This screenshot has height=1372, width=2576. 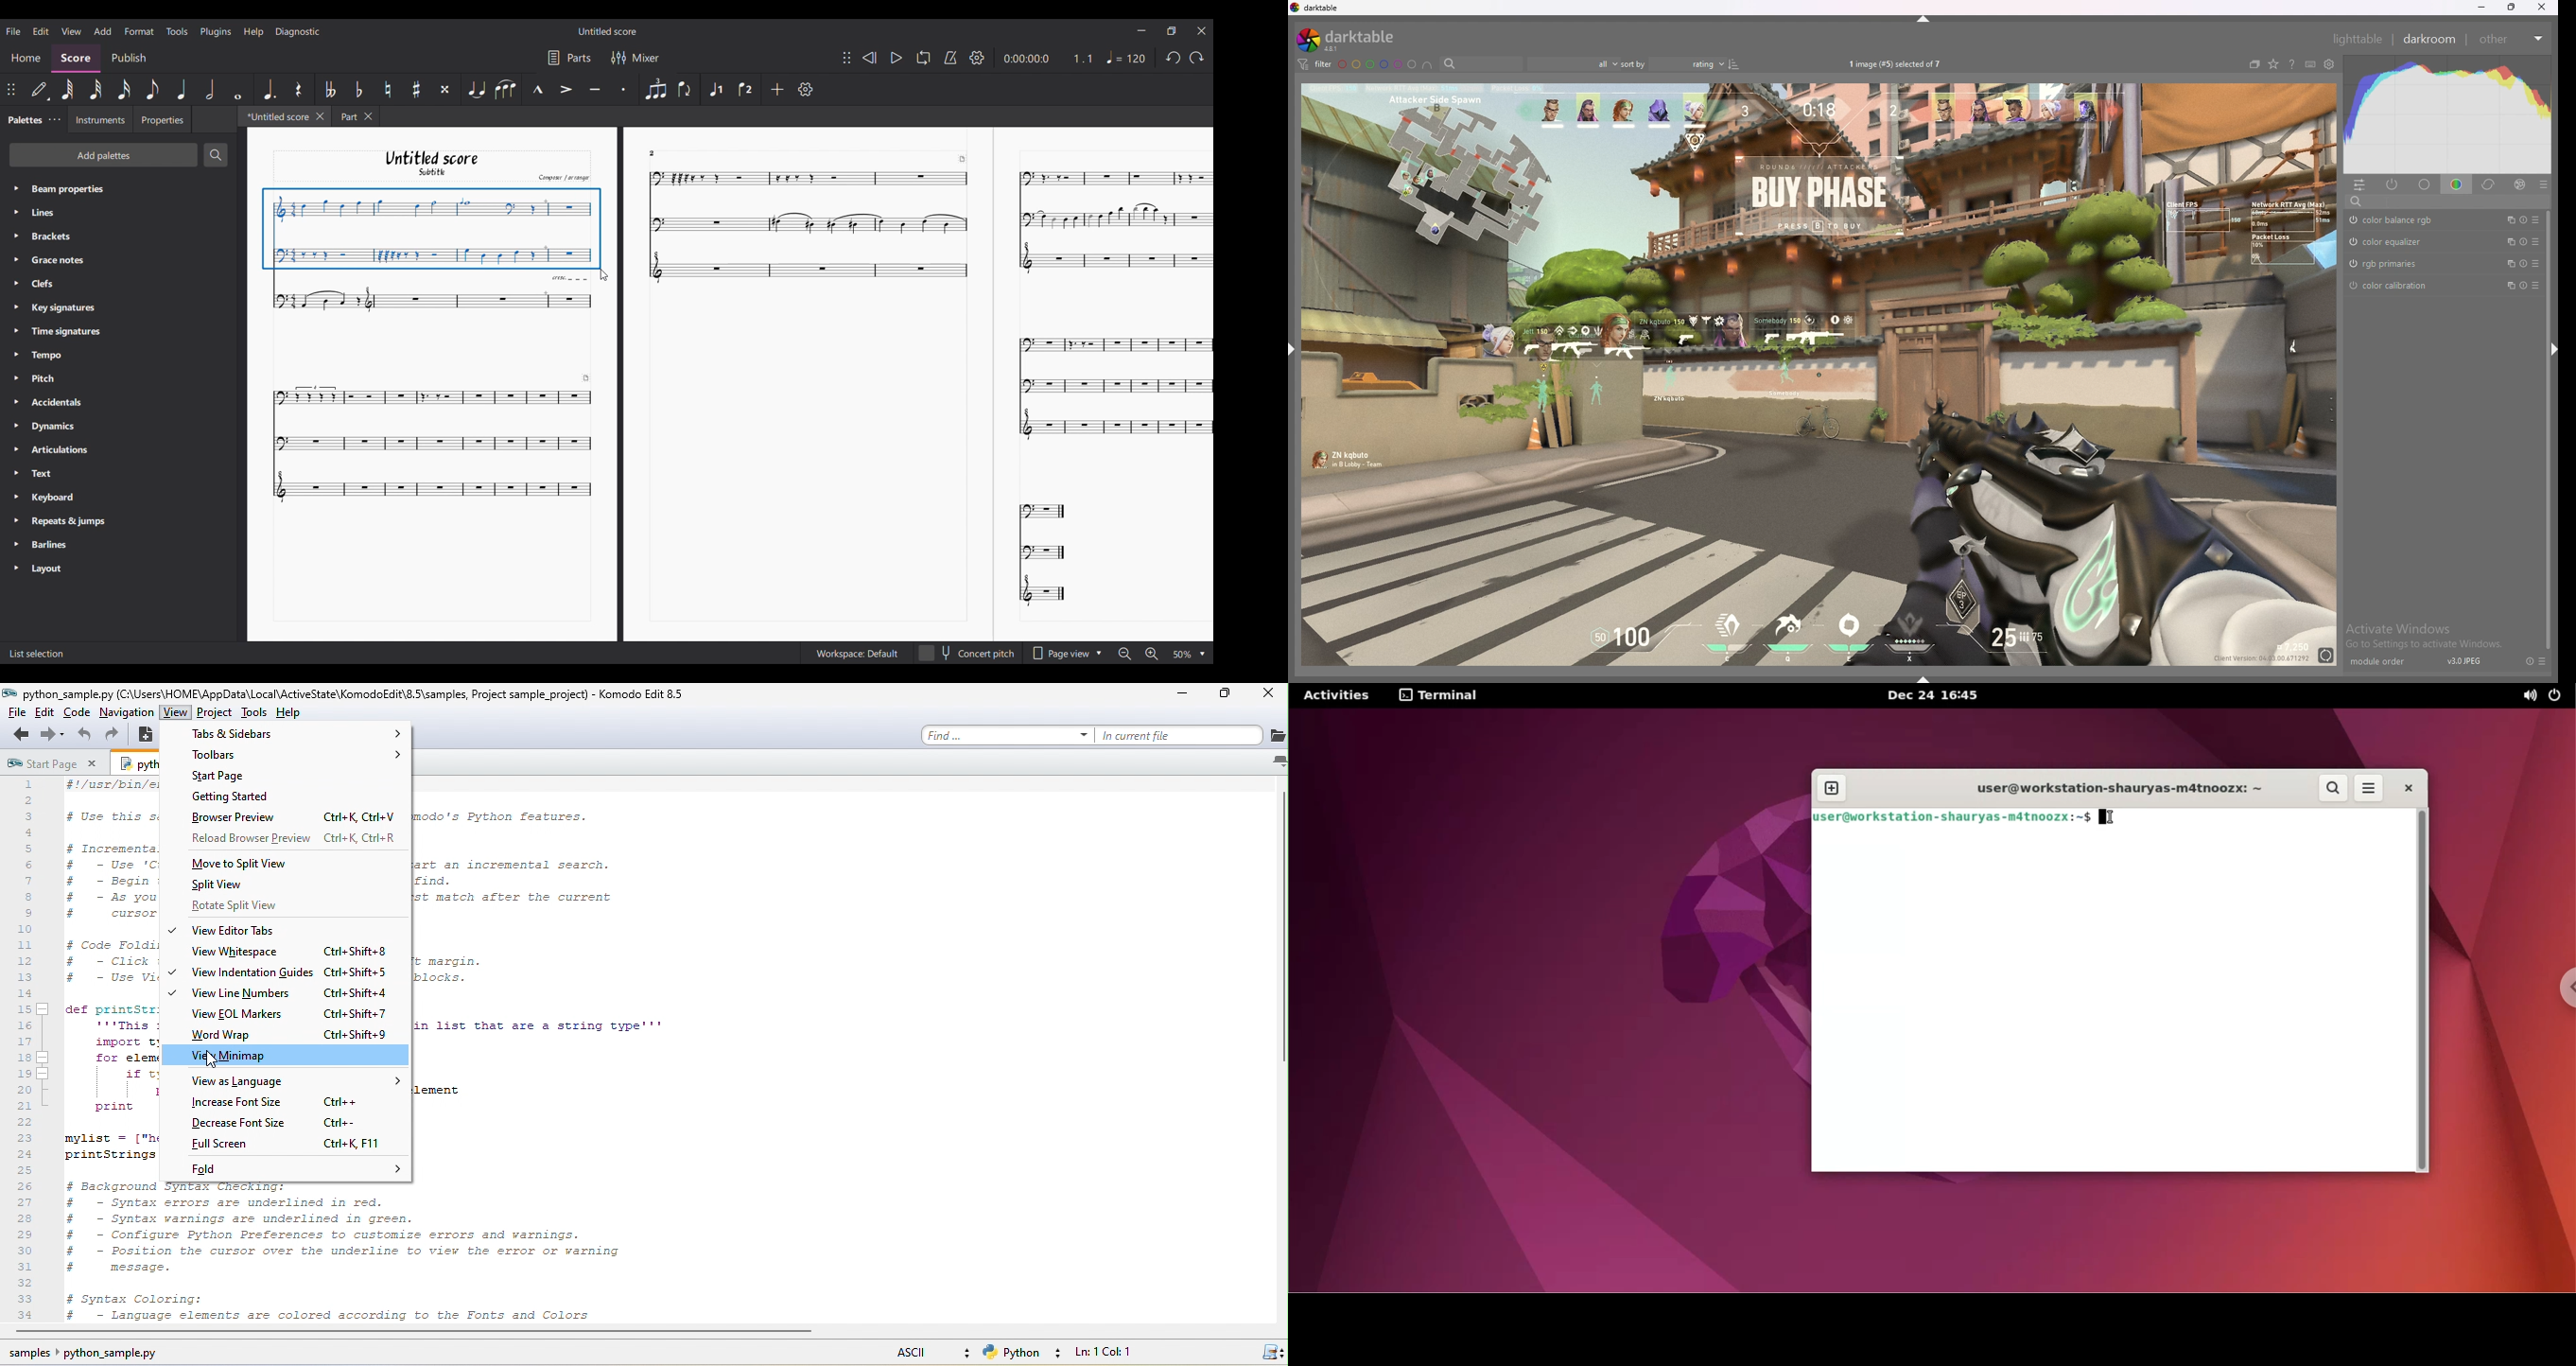 What do you see at coordinates (15, 545) in the screenshot?
I see `` at bounding box center [15, 545].